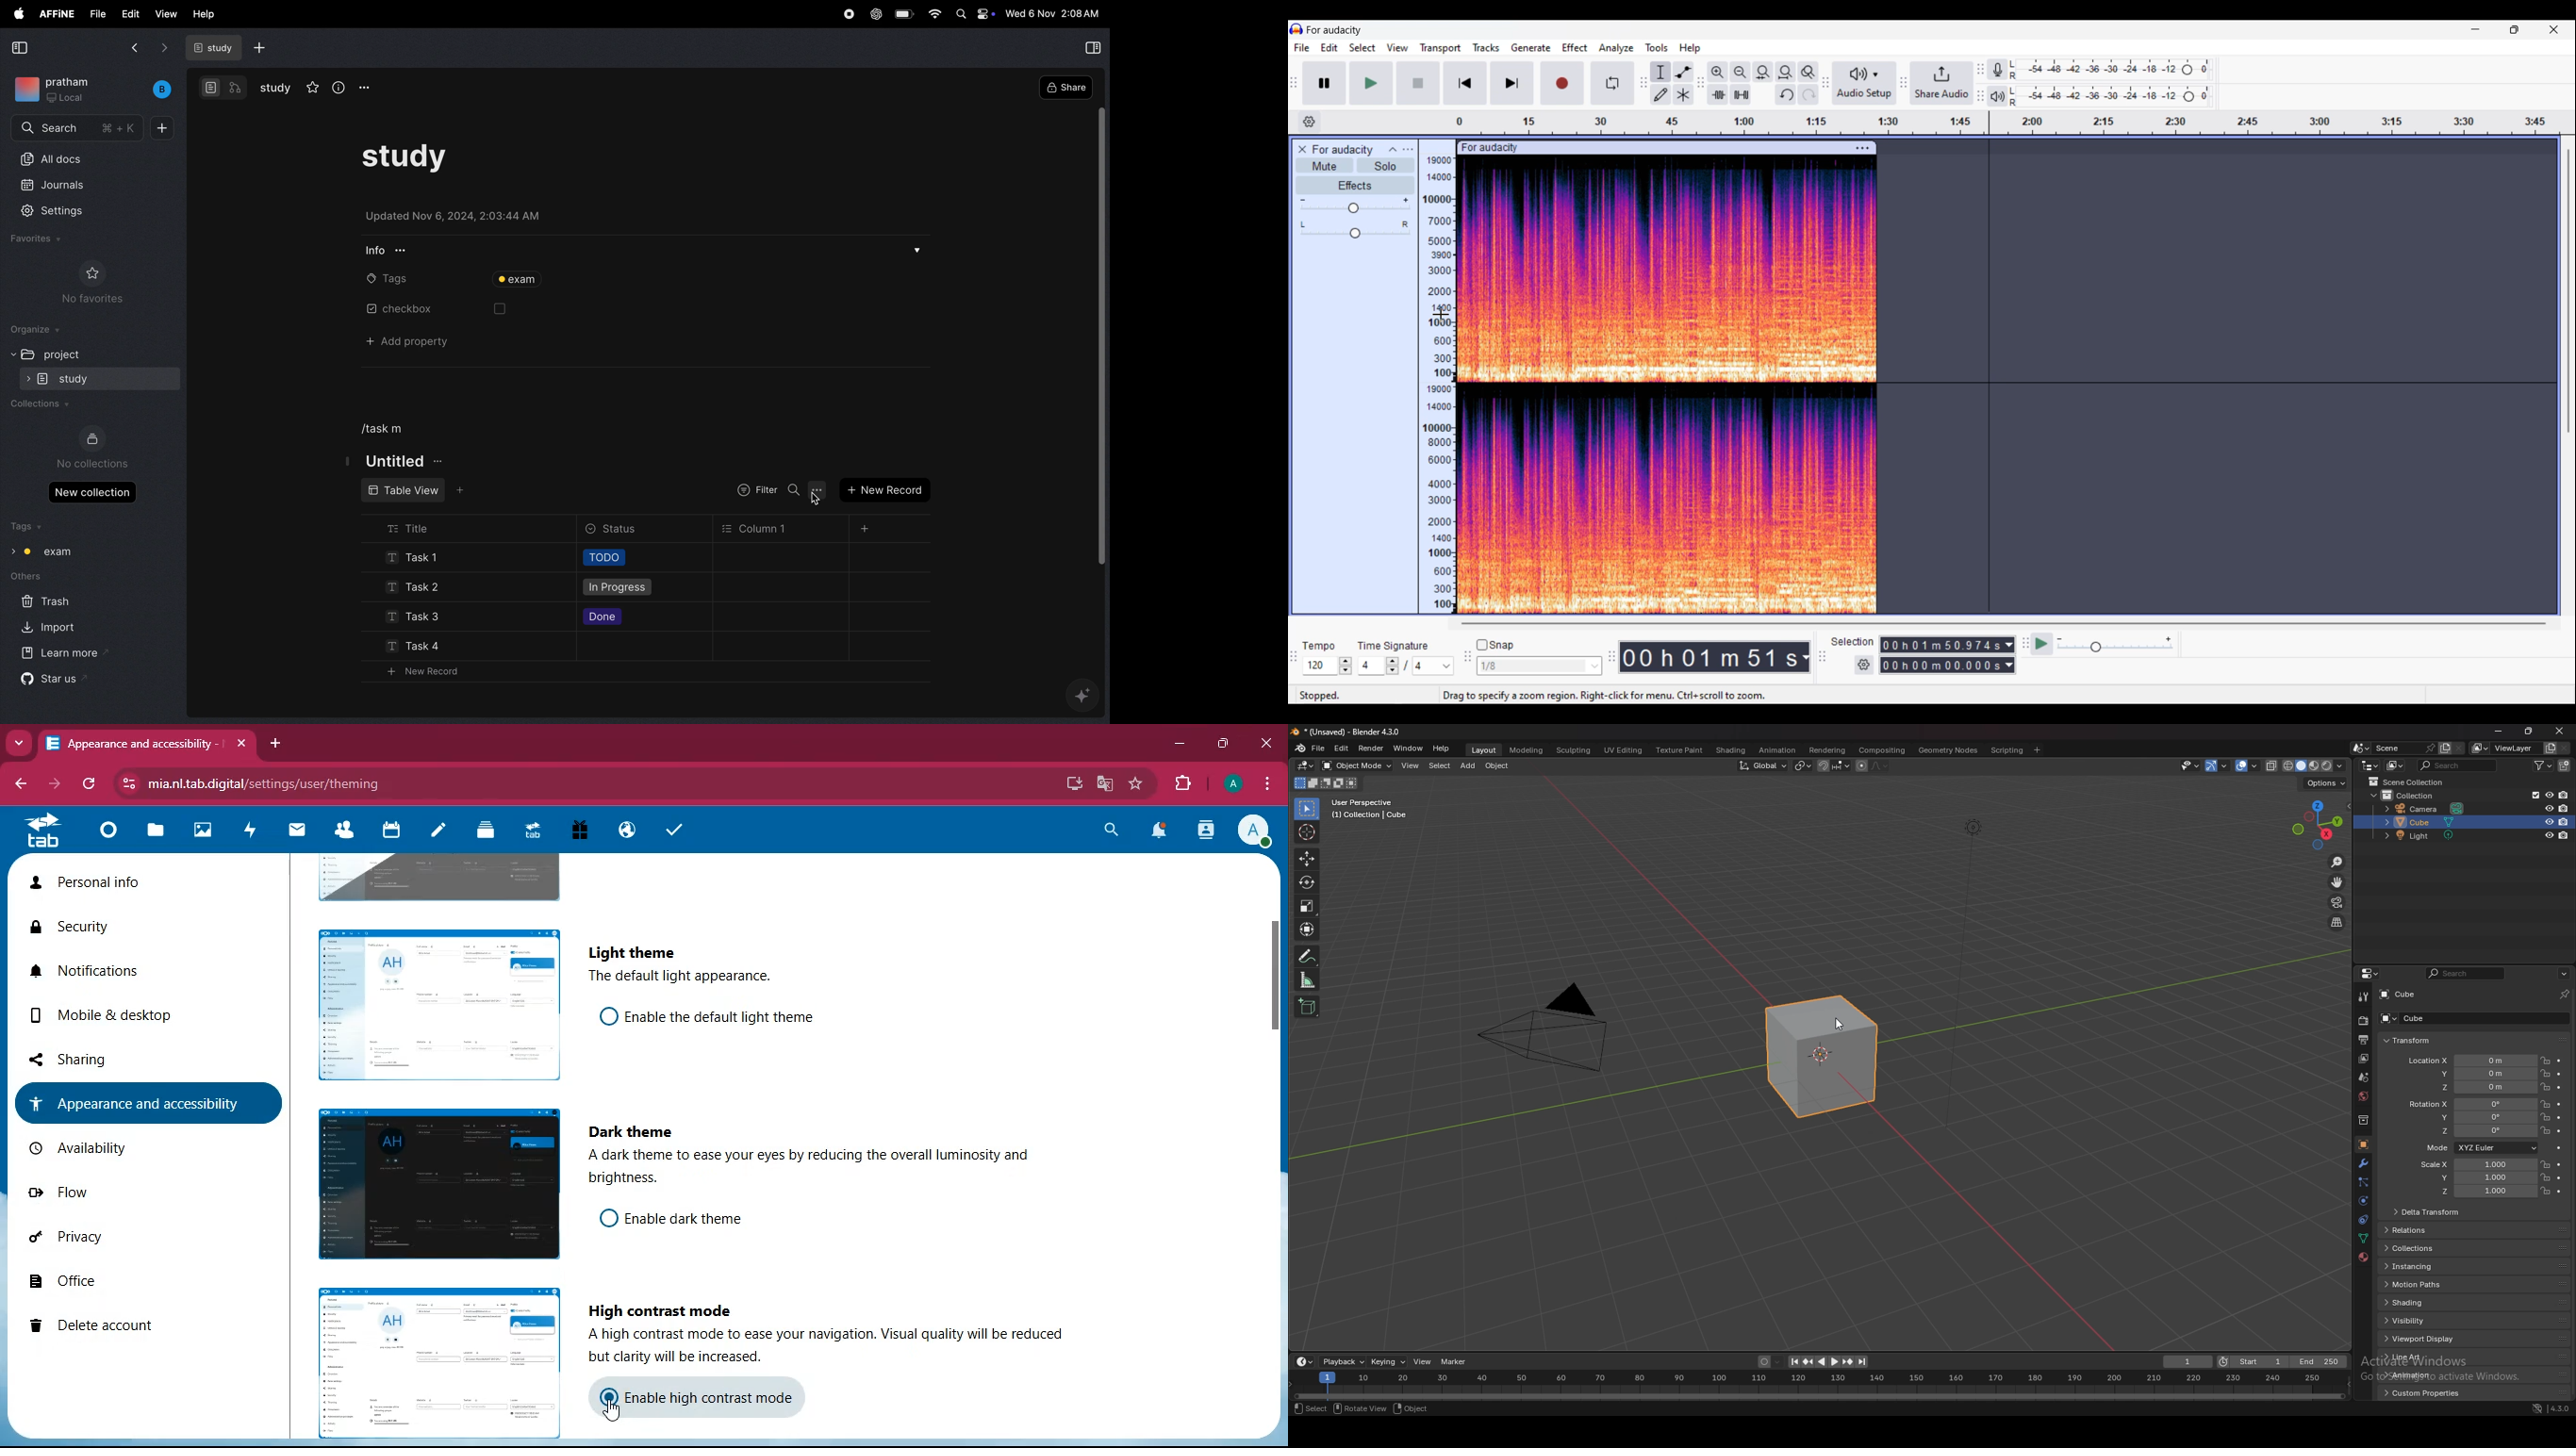  I want to click on friends, so click(342, 832).